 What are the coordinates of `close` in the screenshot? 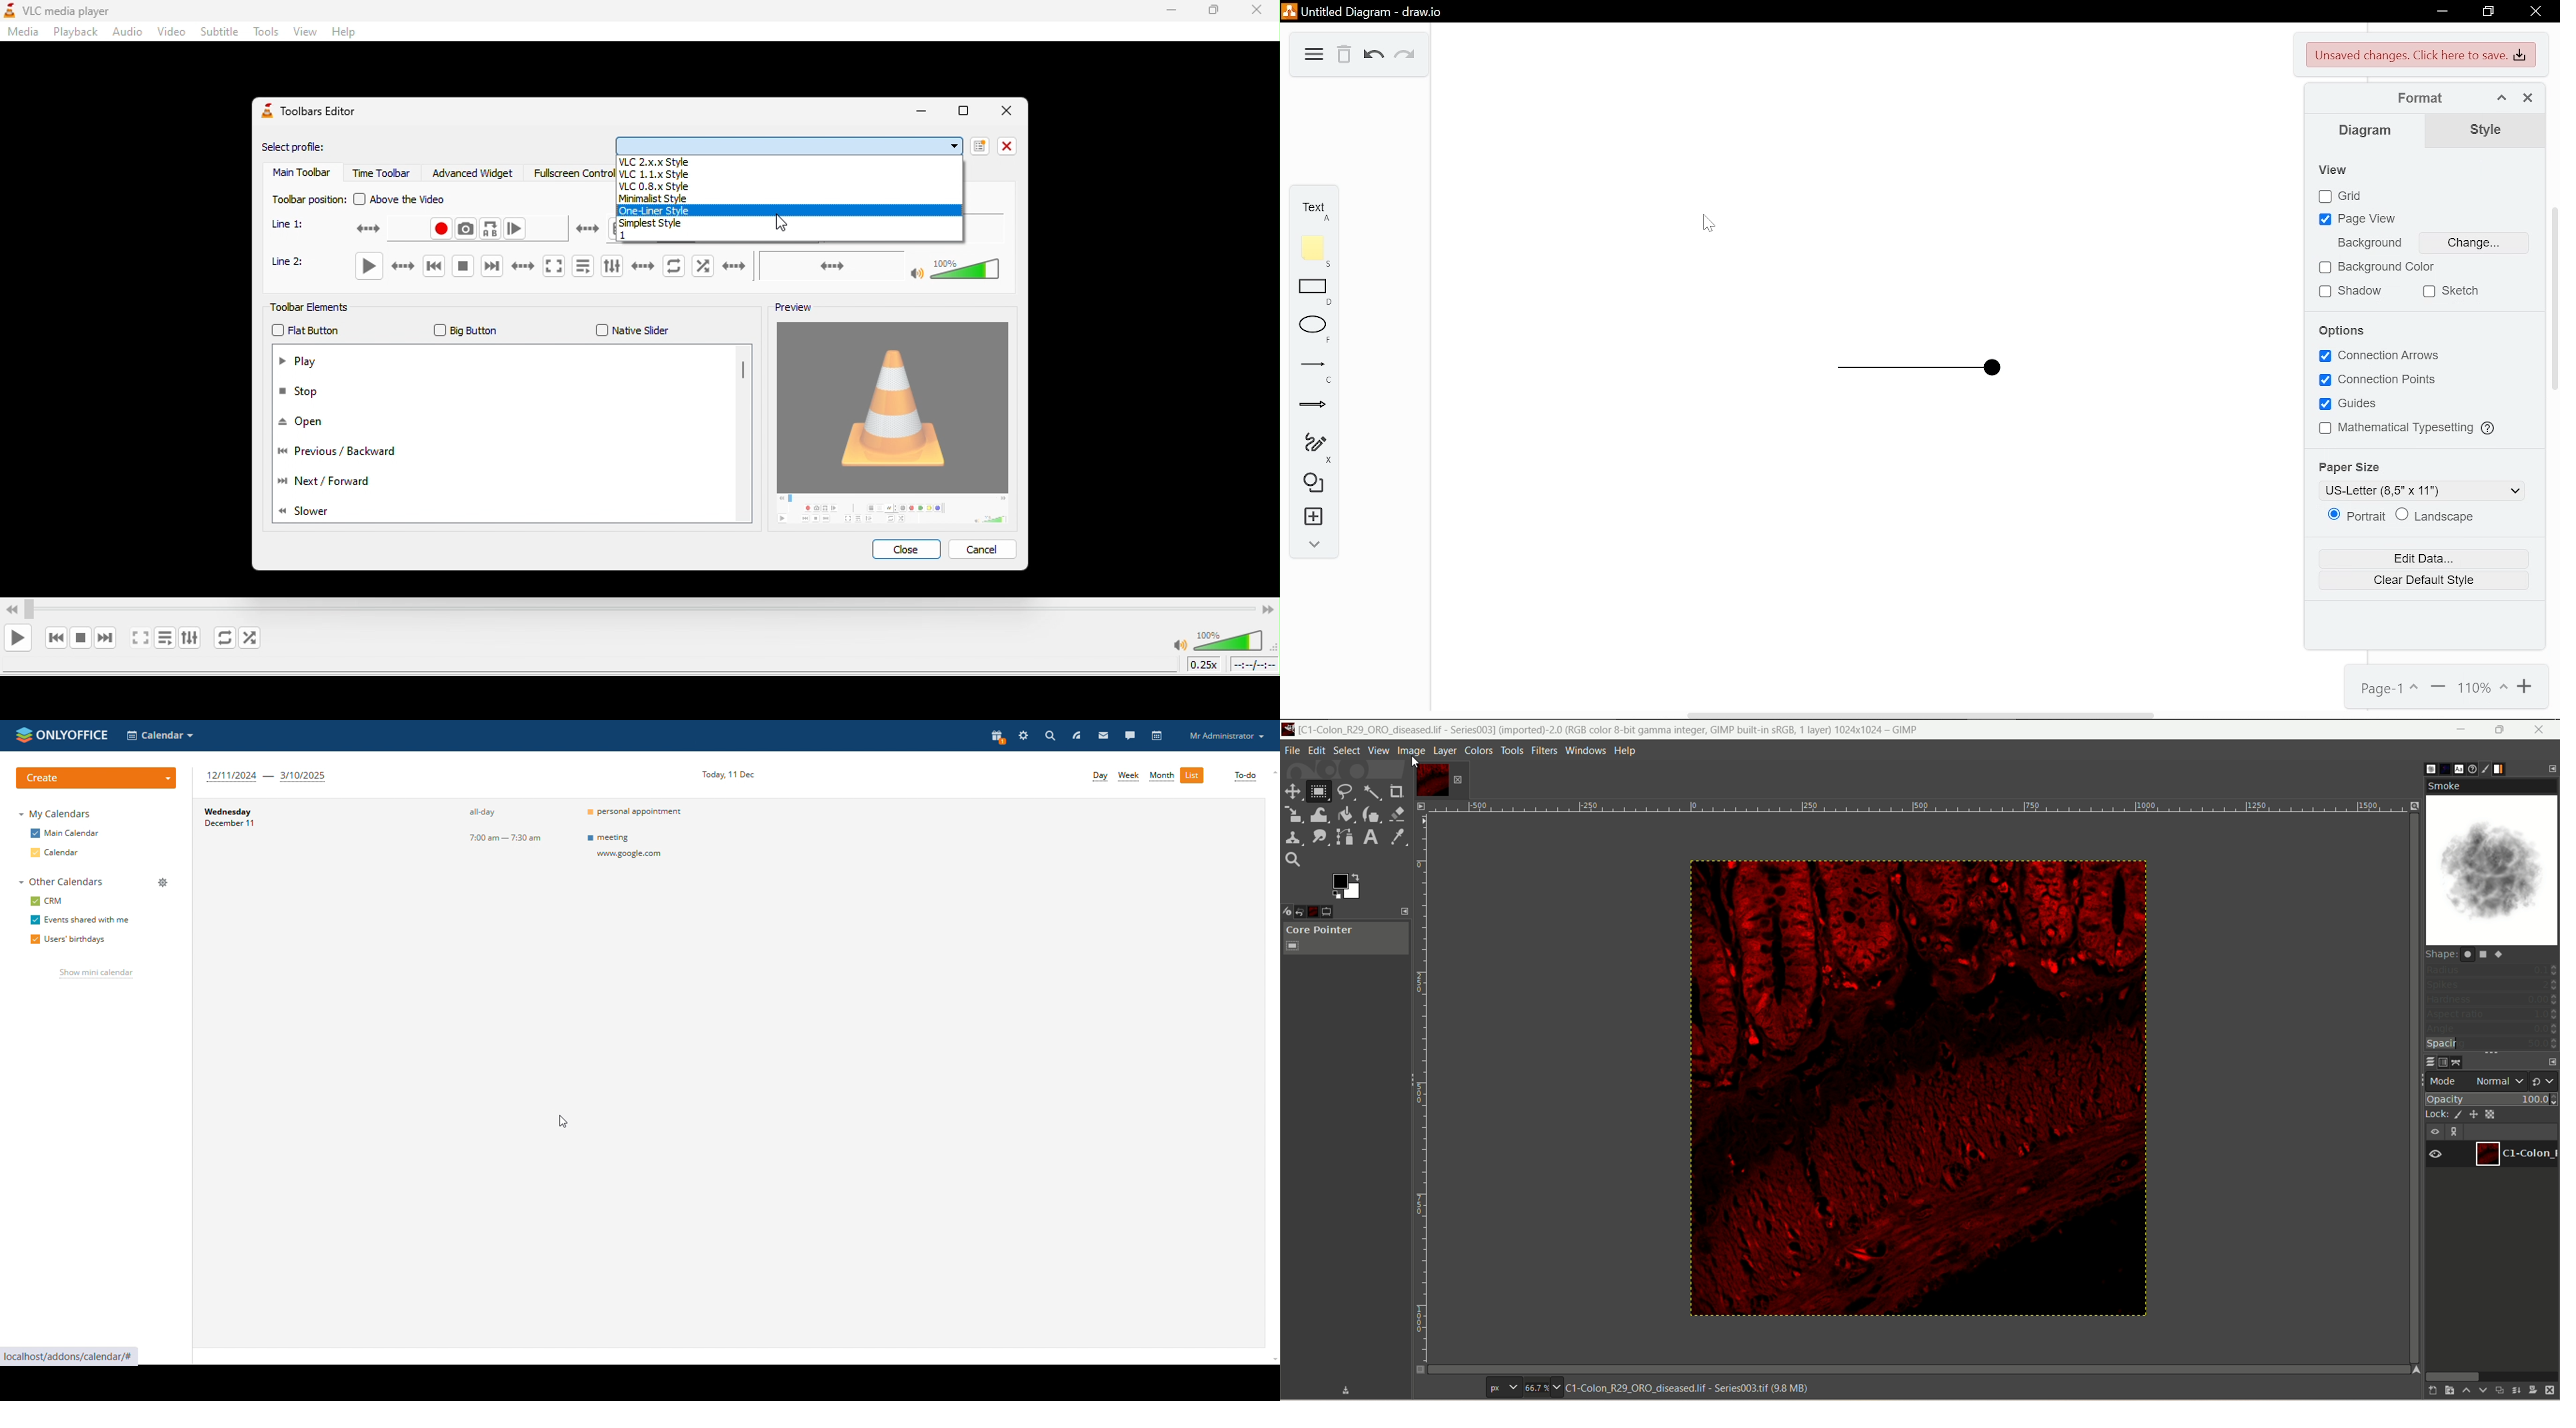 It's located at (1012, 145).